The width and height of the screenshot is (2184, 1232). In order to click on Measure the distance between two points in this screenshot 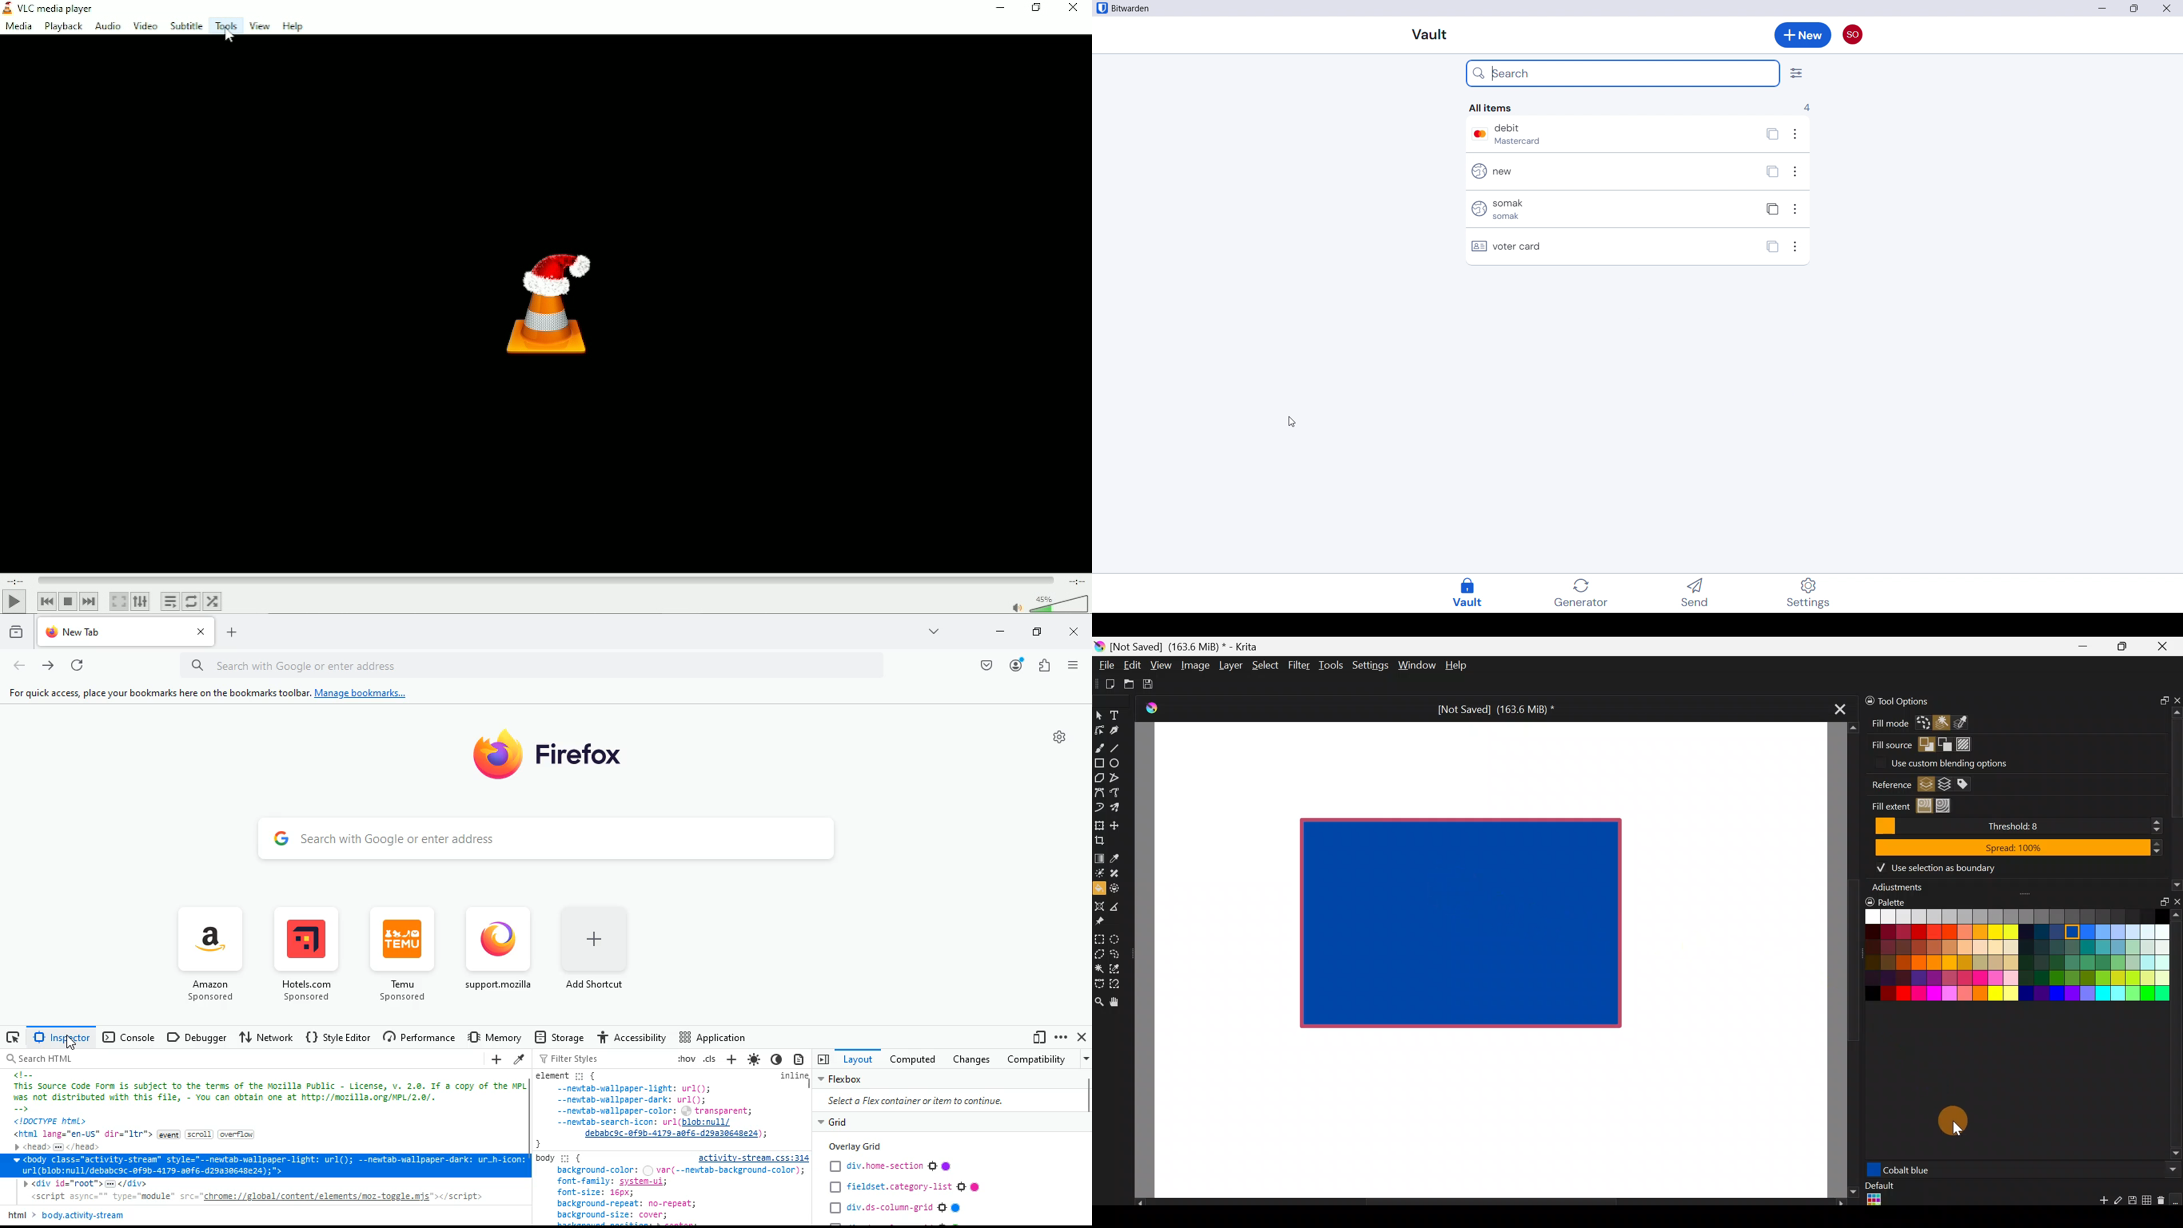, I will do `click(1122, 907)`.